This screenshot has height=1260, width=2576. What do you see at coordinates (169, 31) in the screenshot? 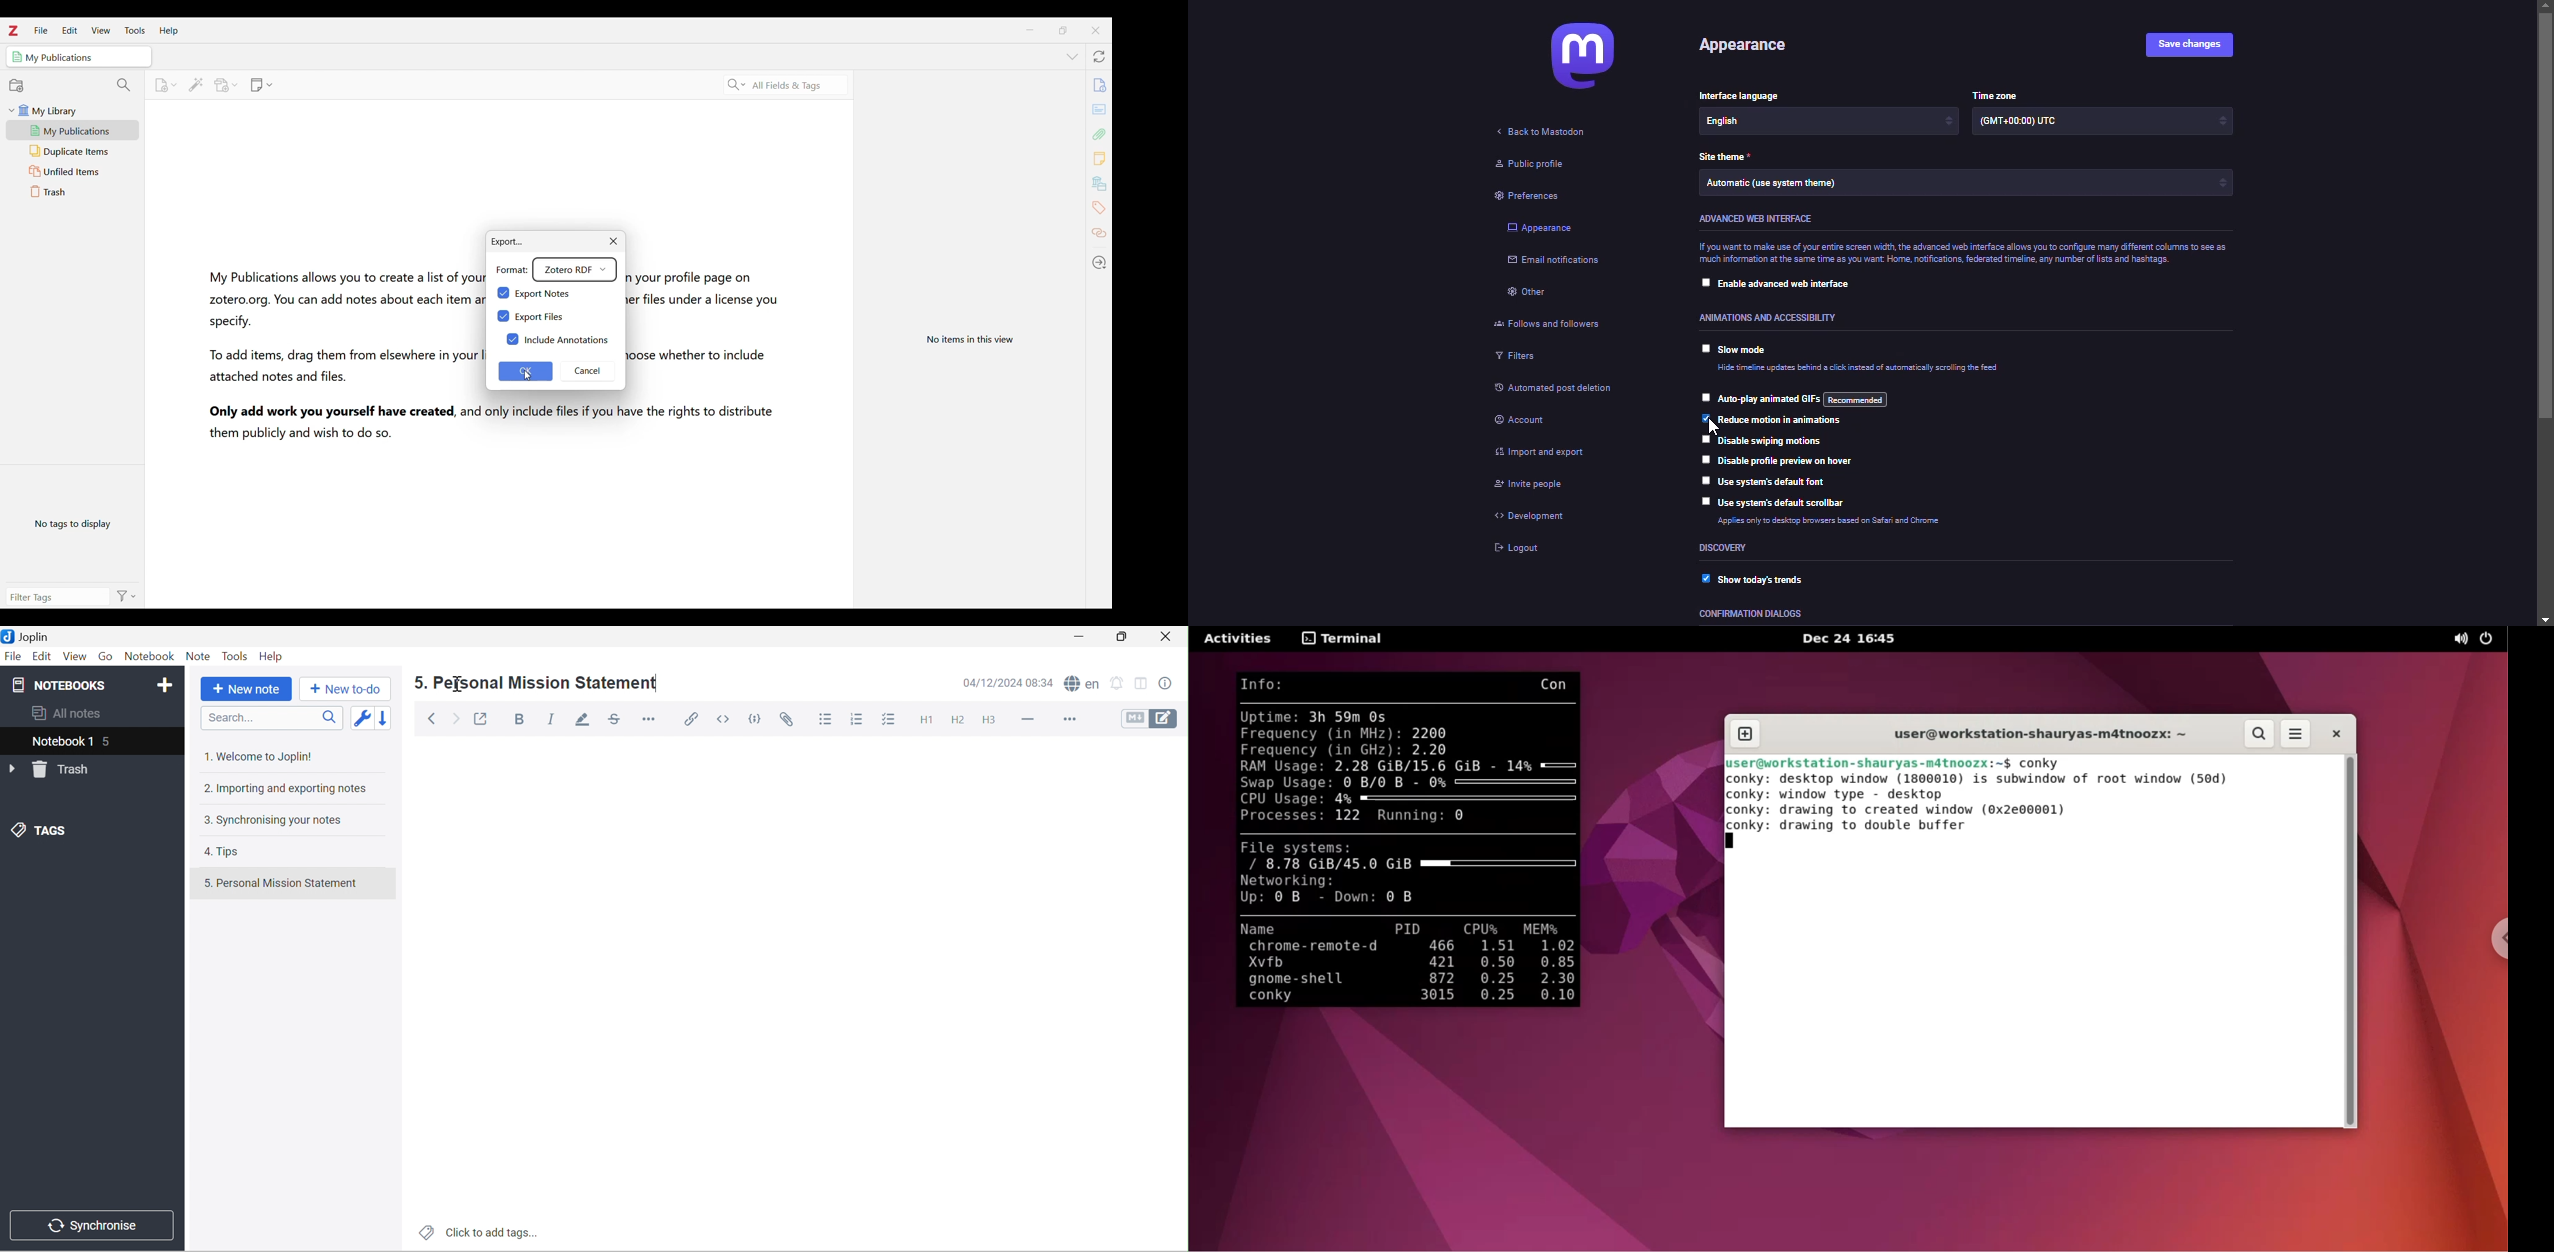
I see `Help` at bounding box center [169, 31].